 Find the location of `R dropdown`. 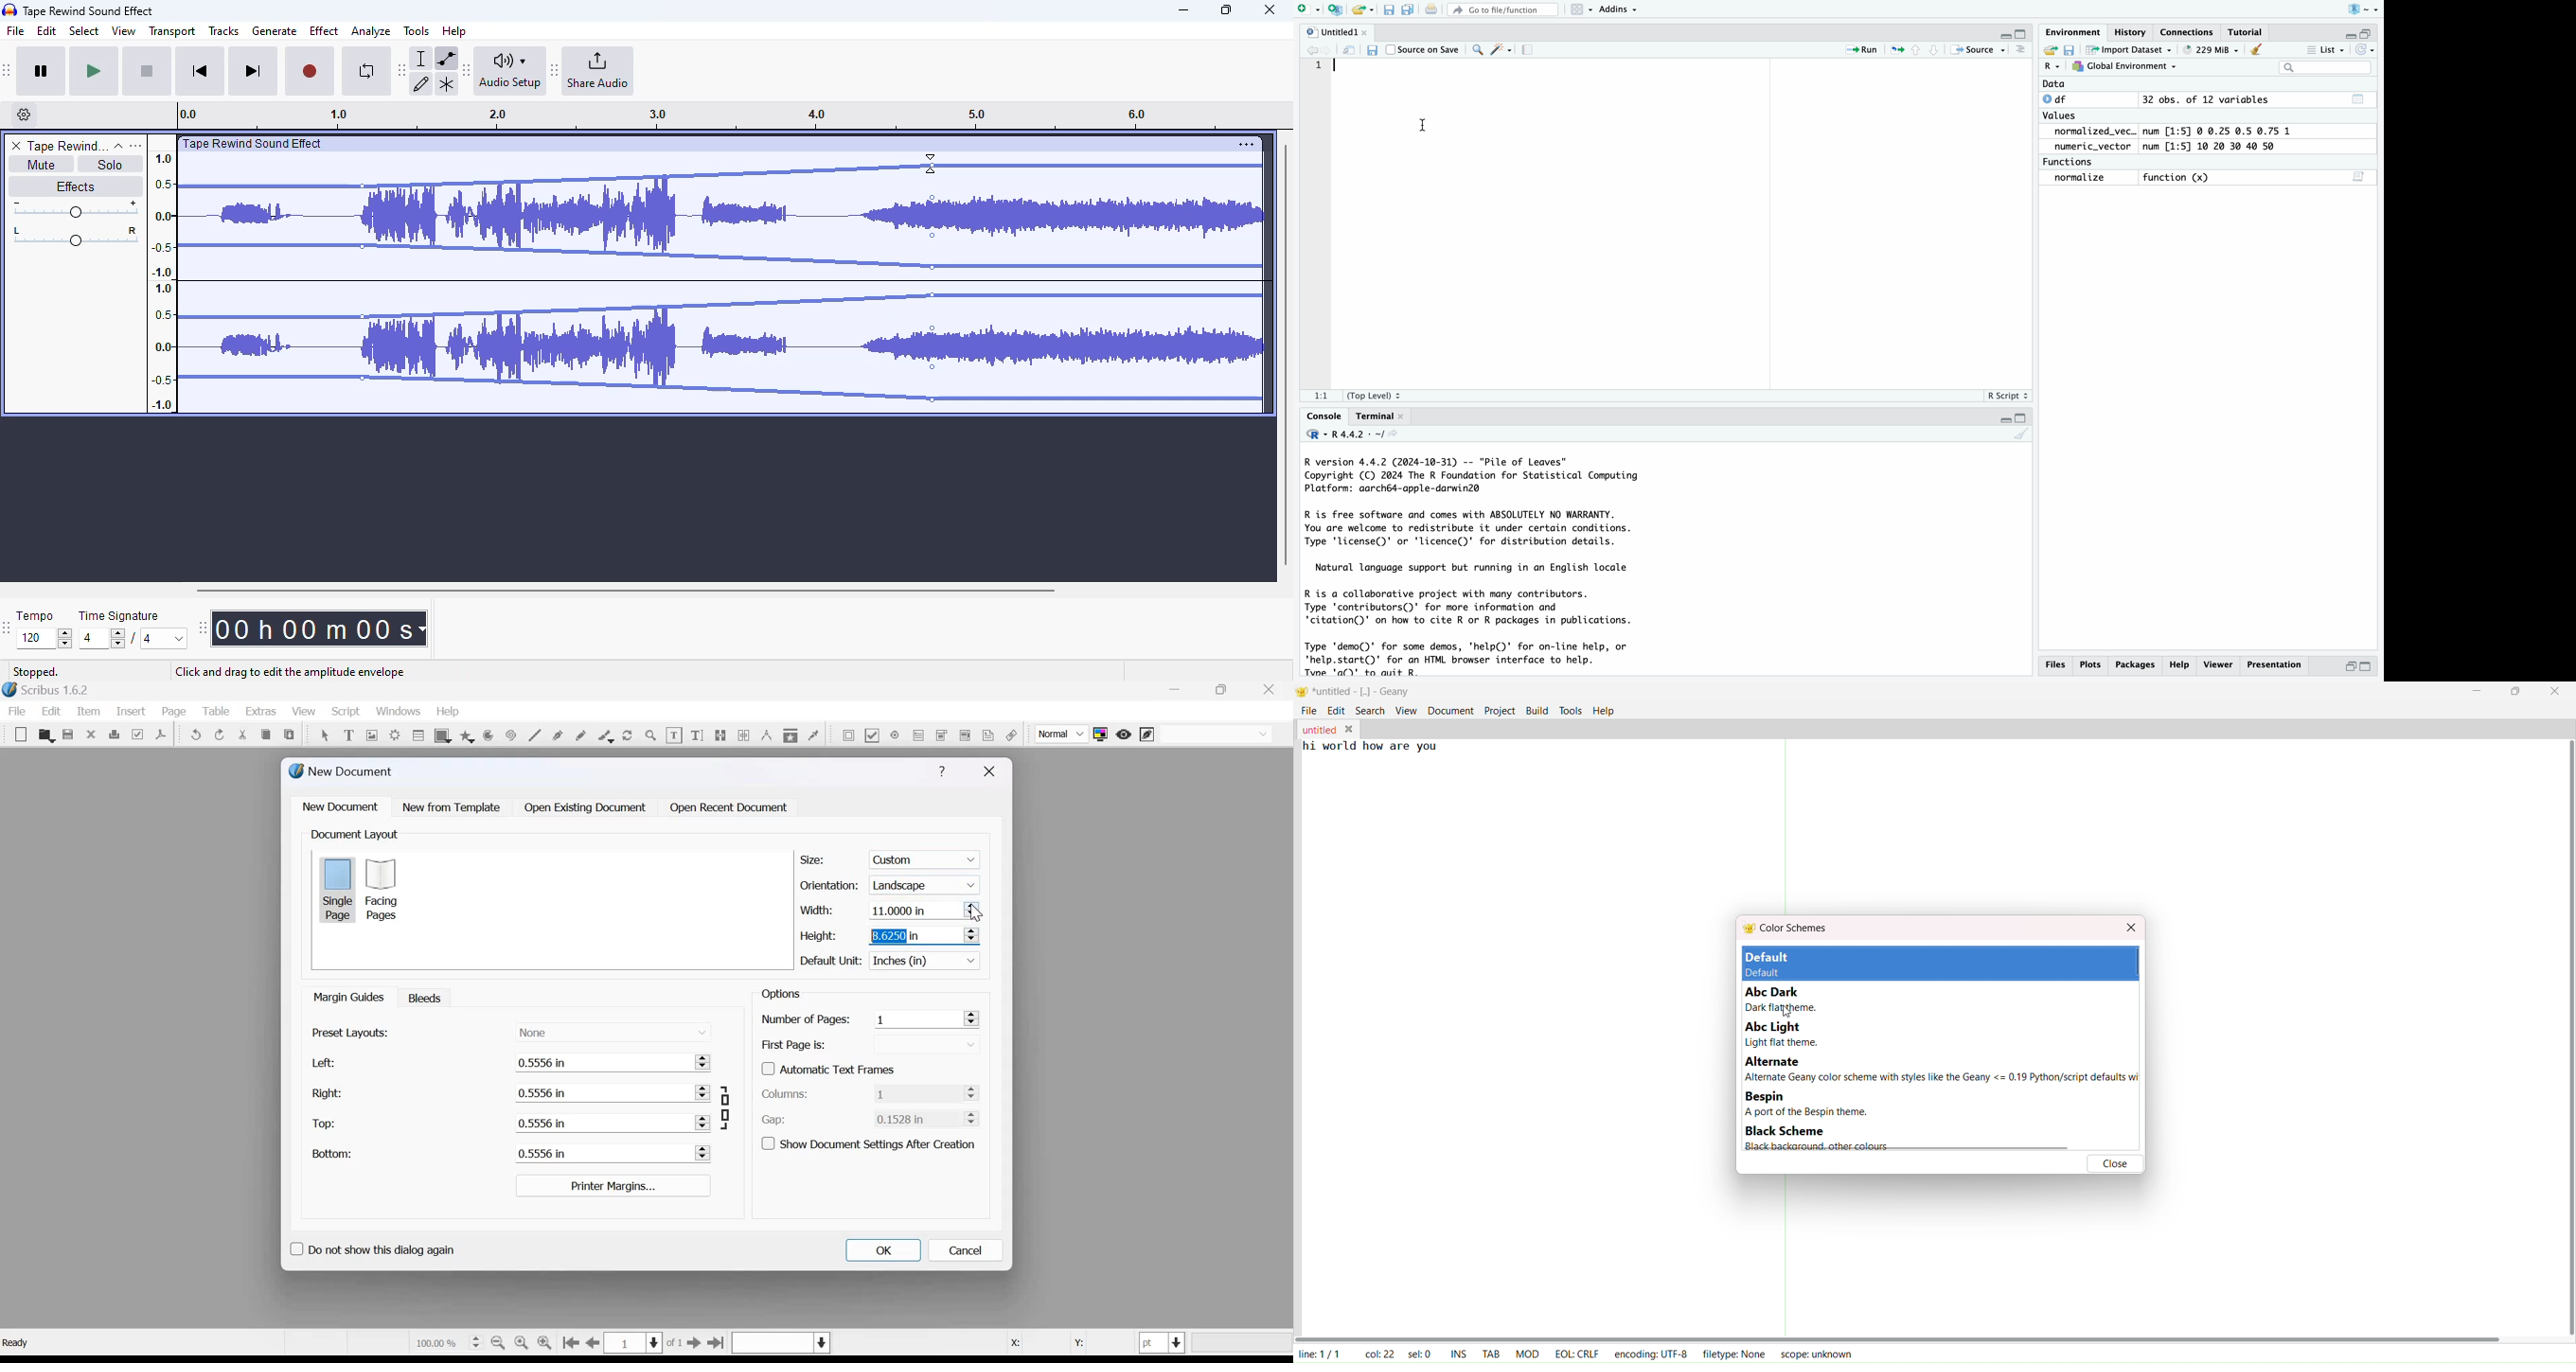

R dropdown is located at coordinates (2052, 66).